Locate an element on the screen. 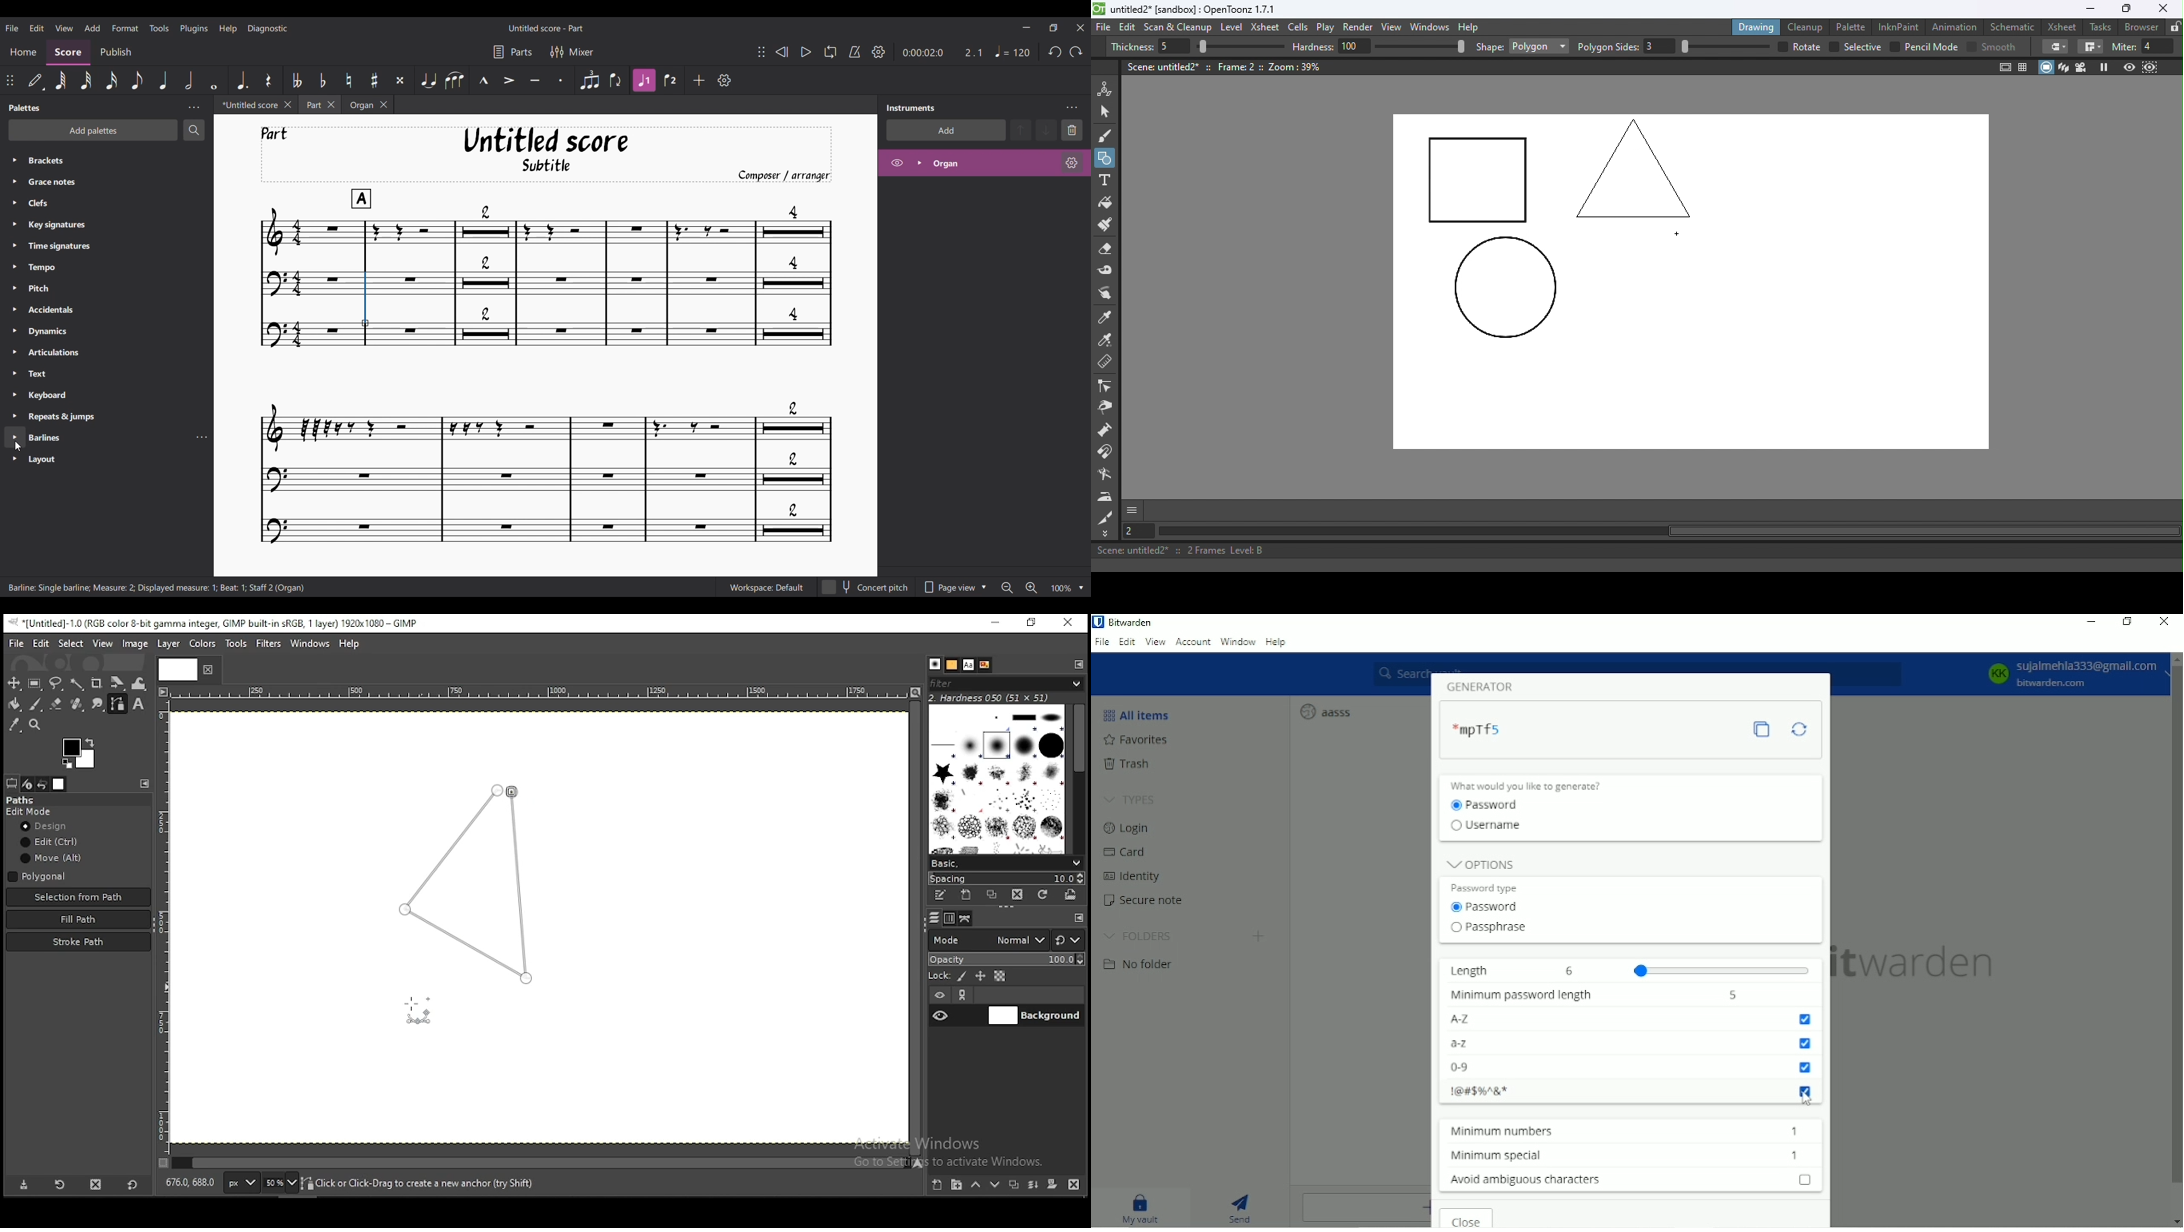 This screenshot has width=2184, height=1232. Toggle sharp is located at coordinates (375, 80).